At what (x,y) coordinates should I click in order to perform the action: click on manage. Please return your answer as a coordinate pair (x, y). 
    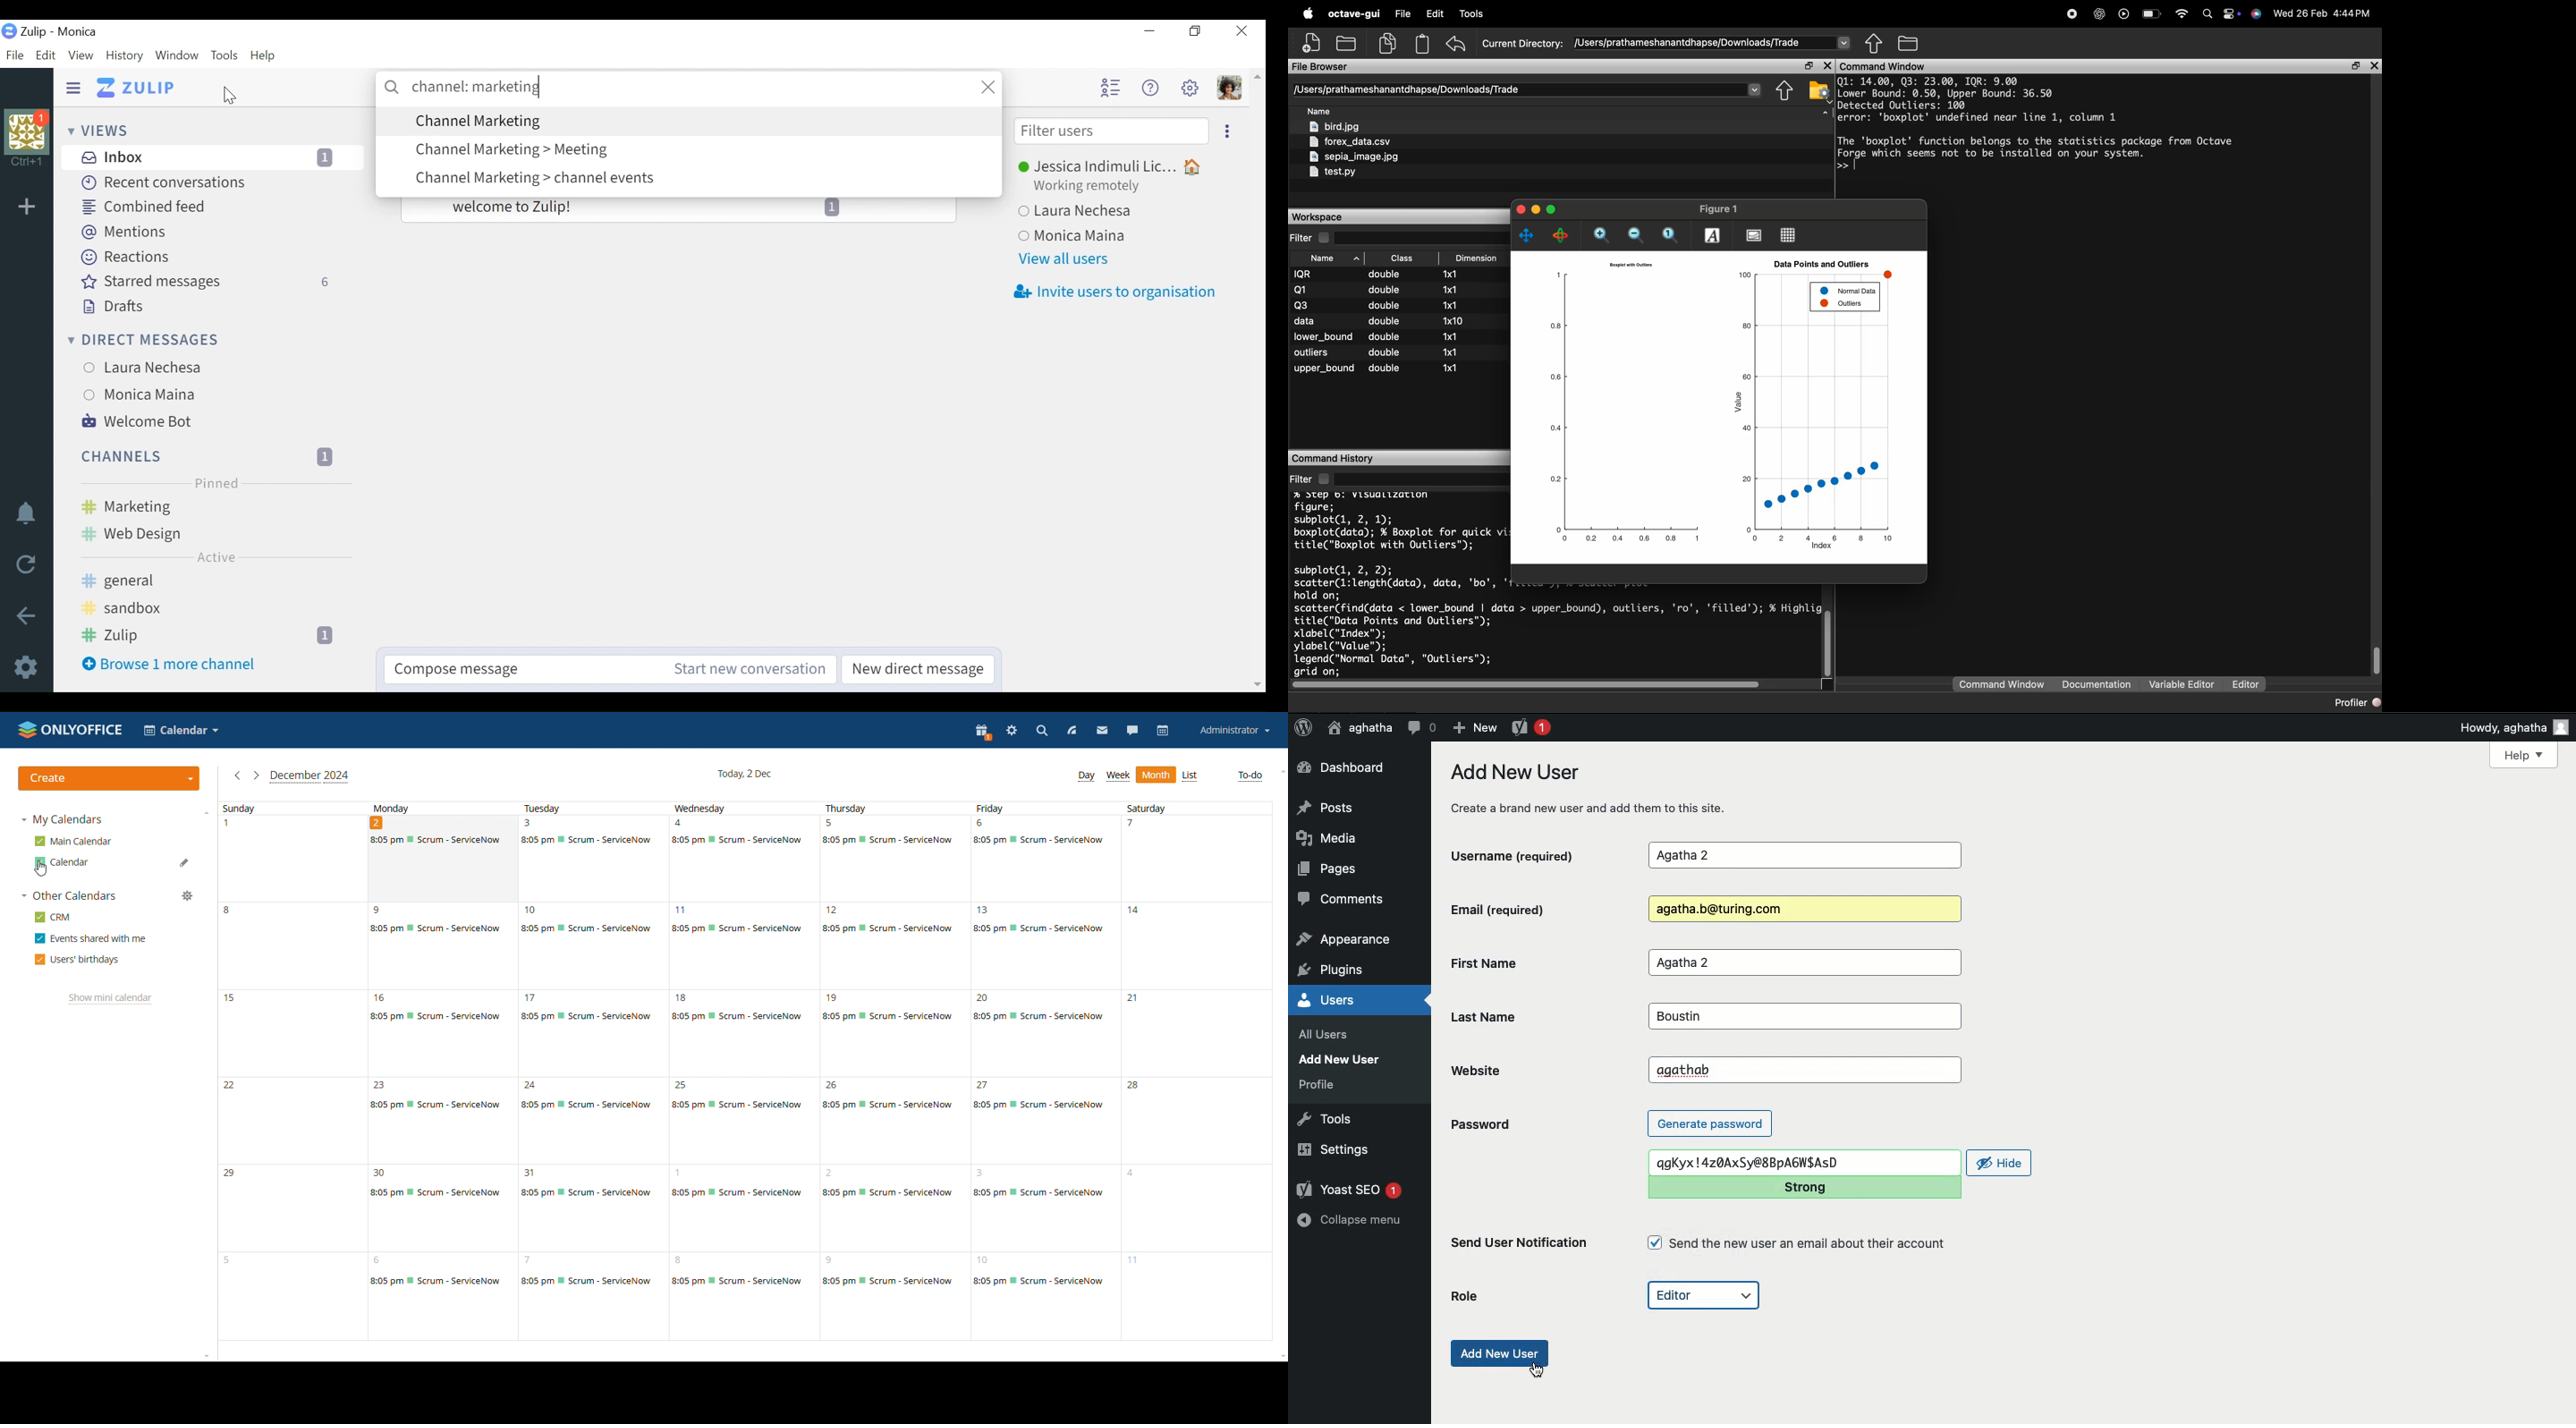
    Looking at the image, I should click on (187, 895).